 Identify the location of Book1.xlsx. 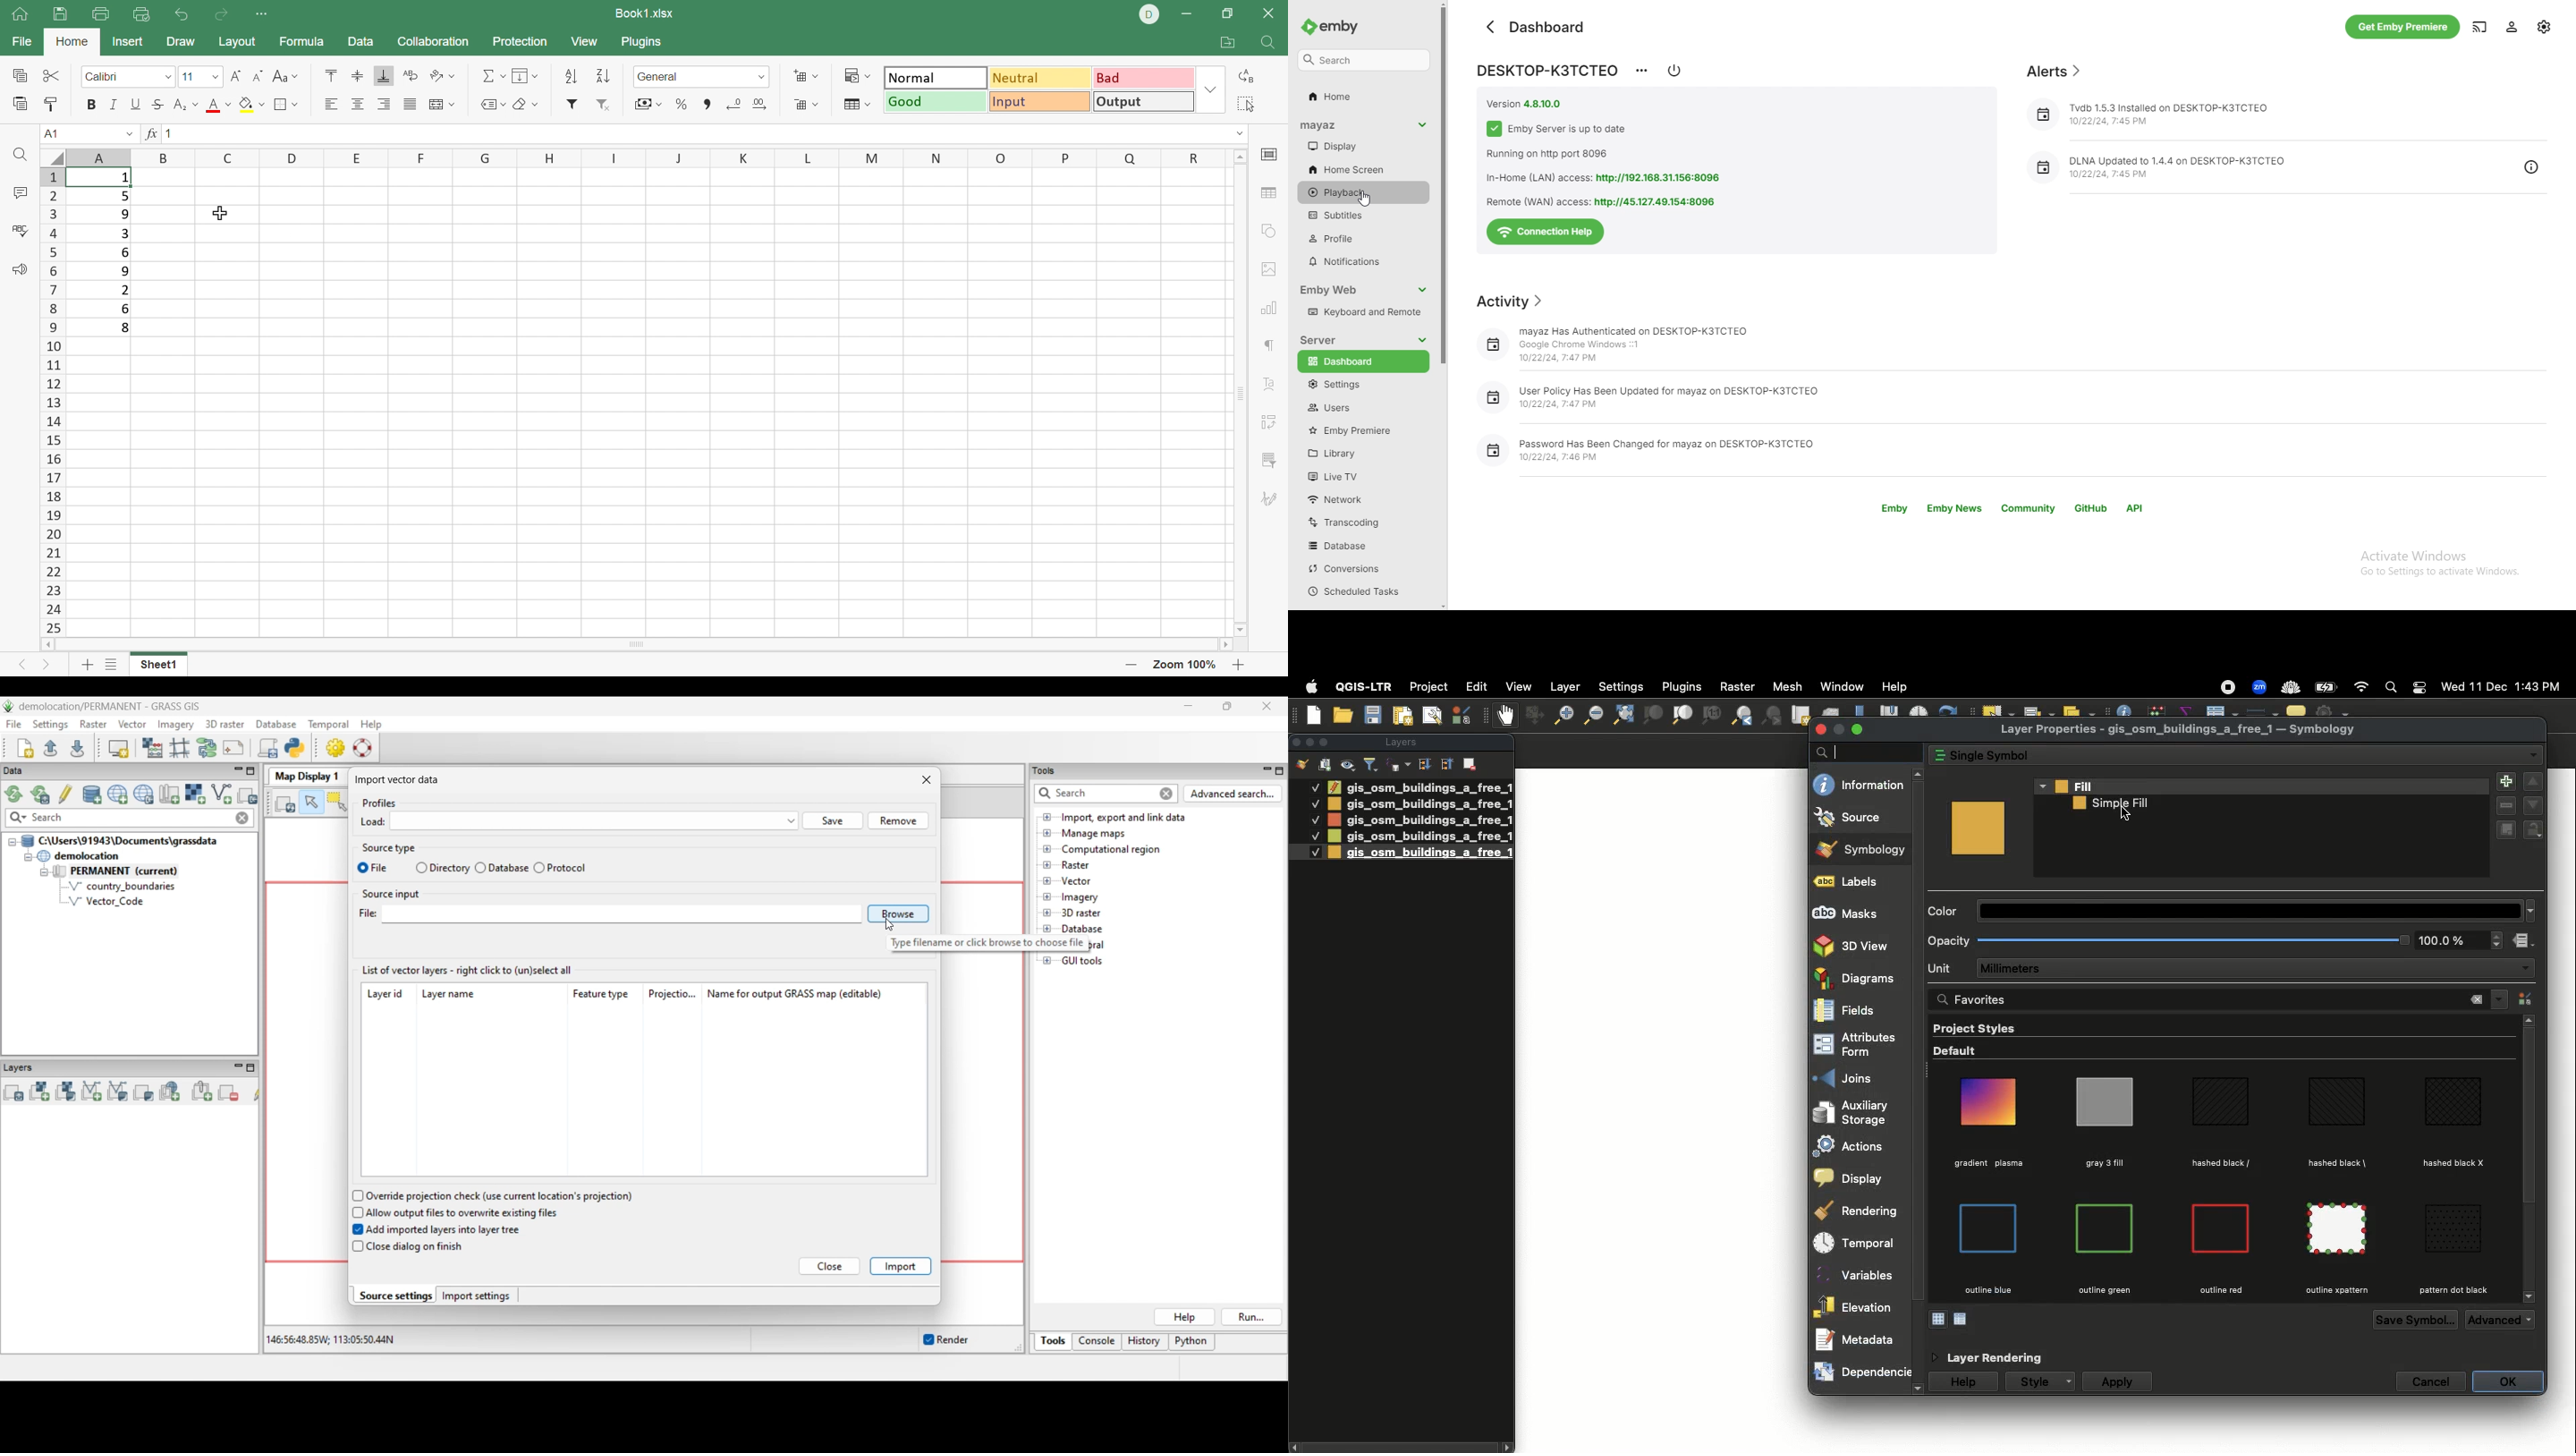
(647, 13).